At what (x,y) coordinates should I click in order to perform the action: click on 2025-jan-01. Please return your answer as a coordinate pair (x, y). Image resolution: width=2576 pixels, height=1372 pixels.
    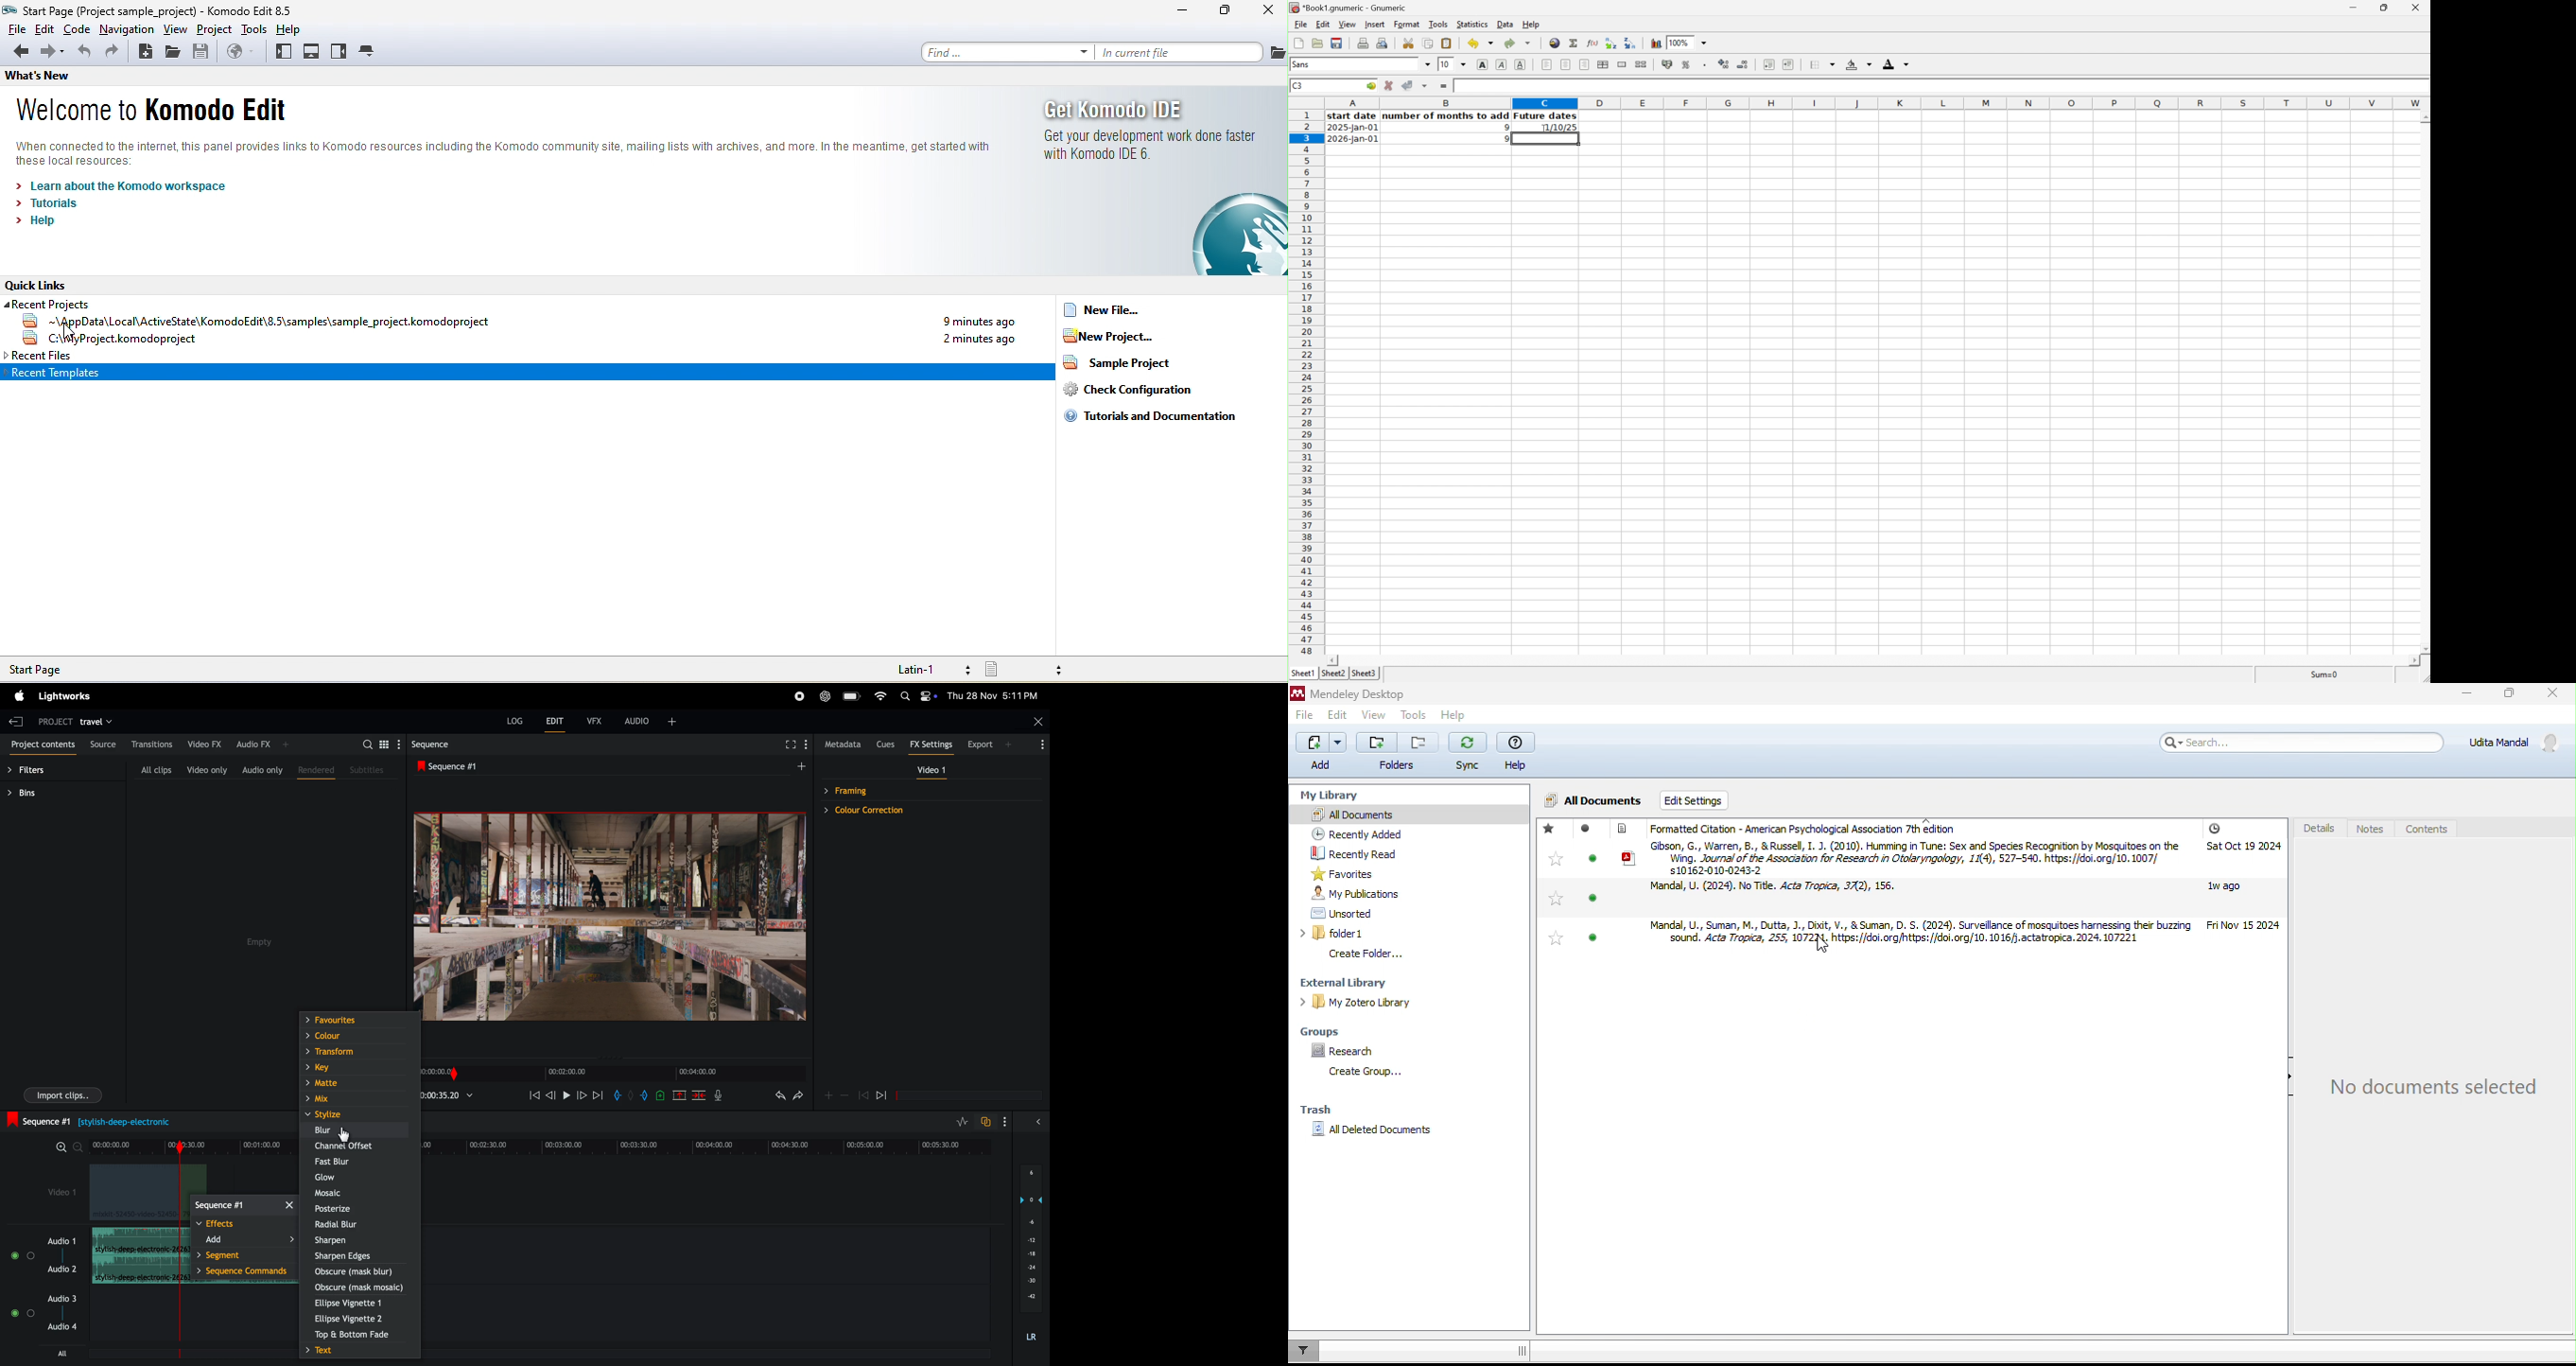
    Looking at the image, I should click on (1354, 129).